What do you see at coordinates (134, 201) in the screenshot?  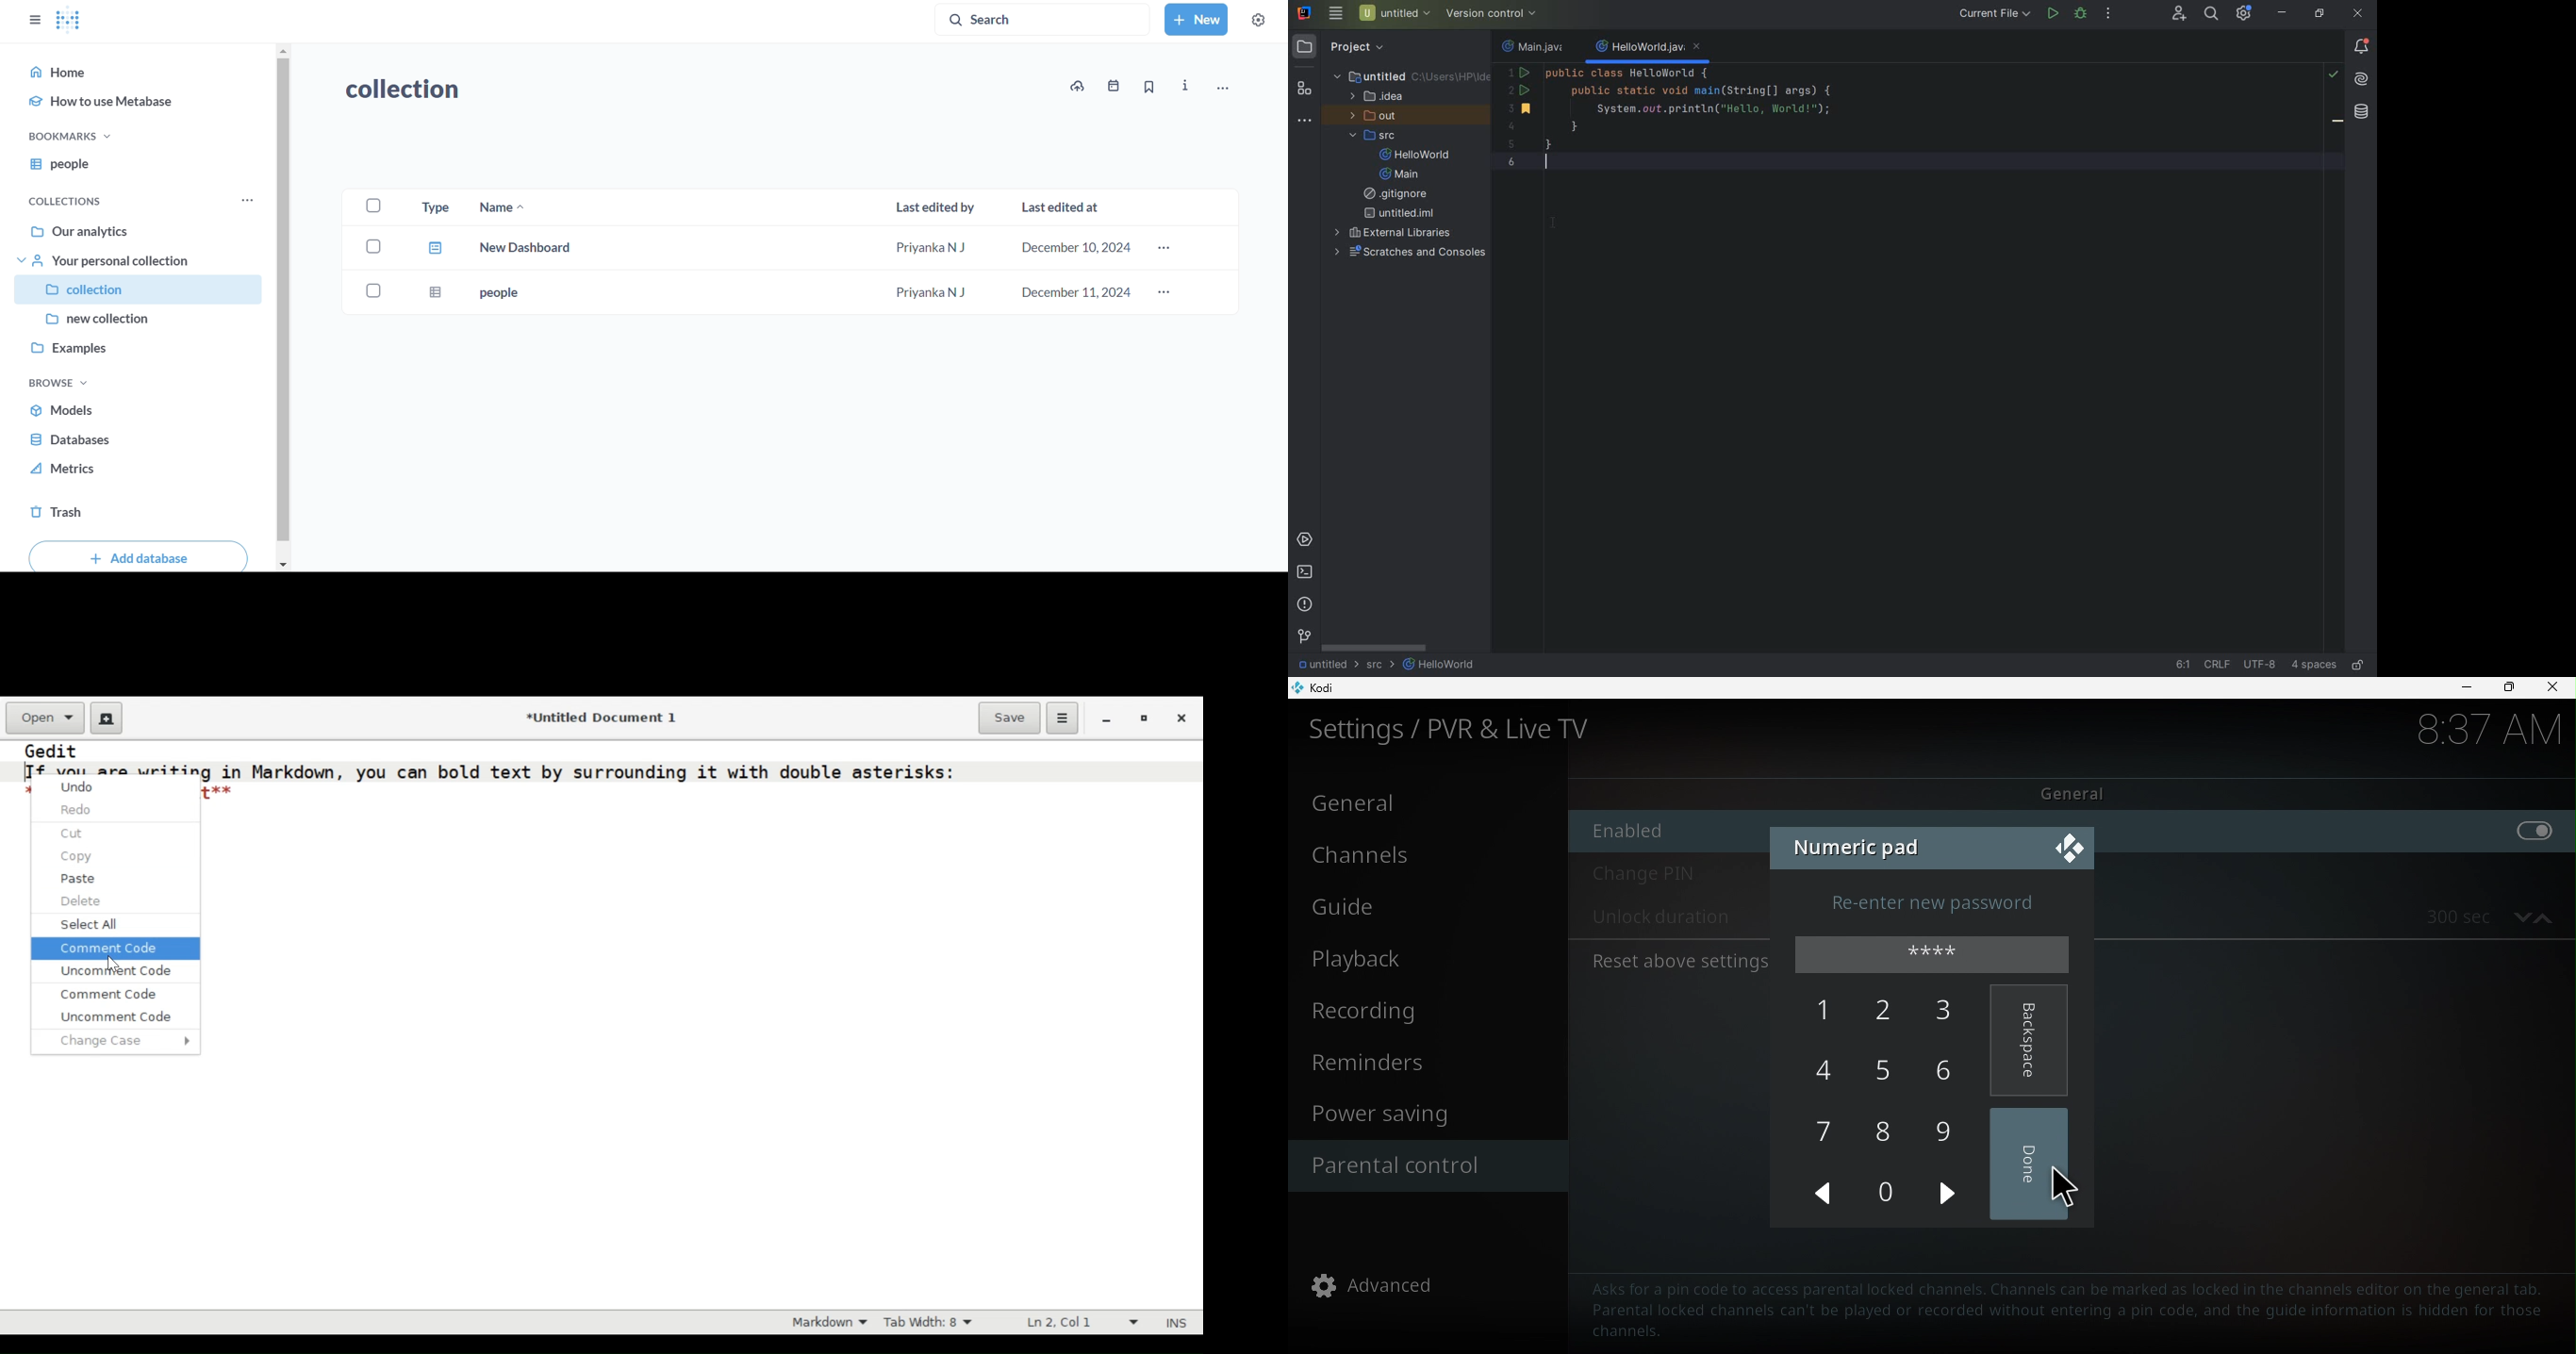 I see `collections` at bounding box center [134, 201].